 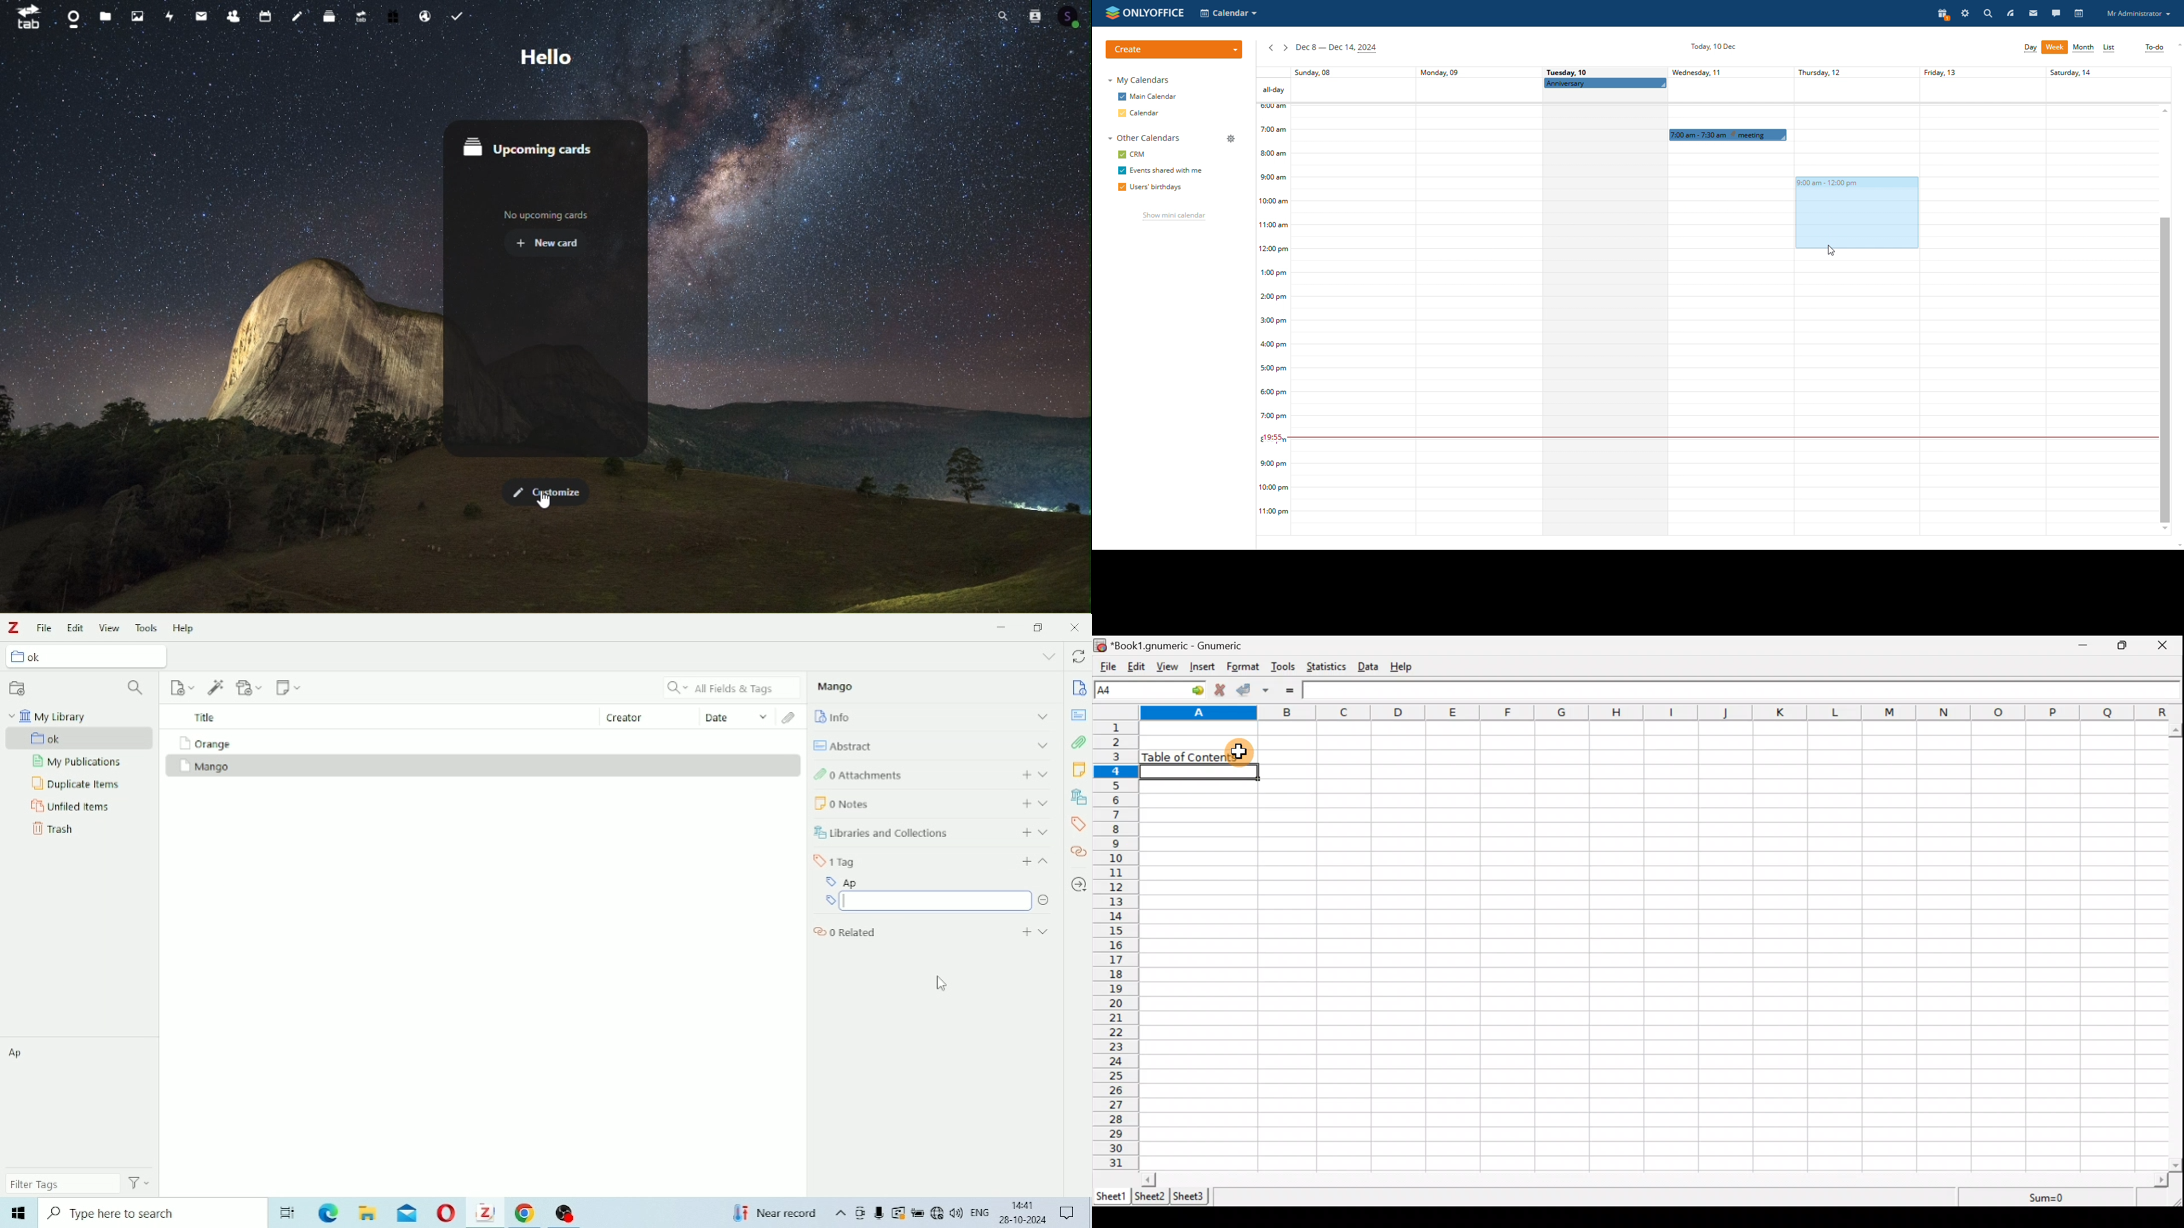 I want to click on Mail, so click(x=410, y=1213).